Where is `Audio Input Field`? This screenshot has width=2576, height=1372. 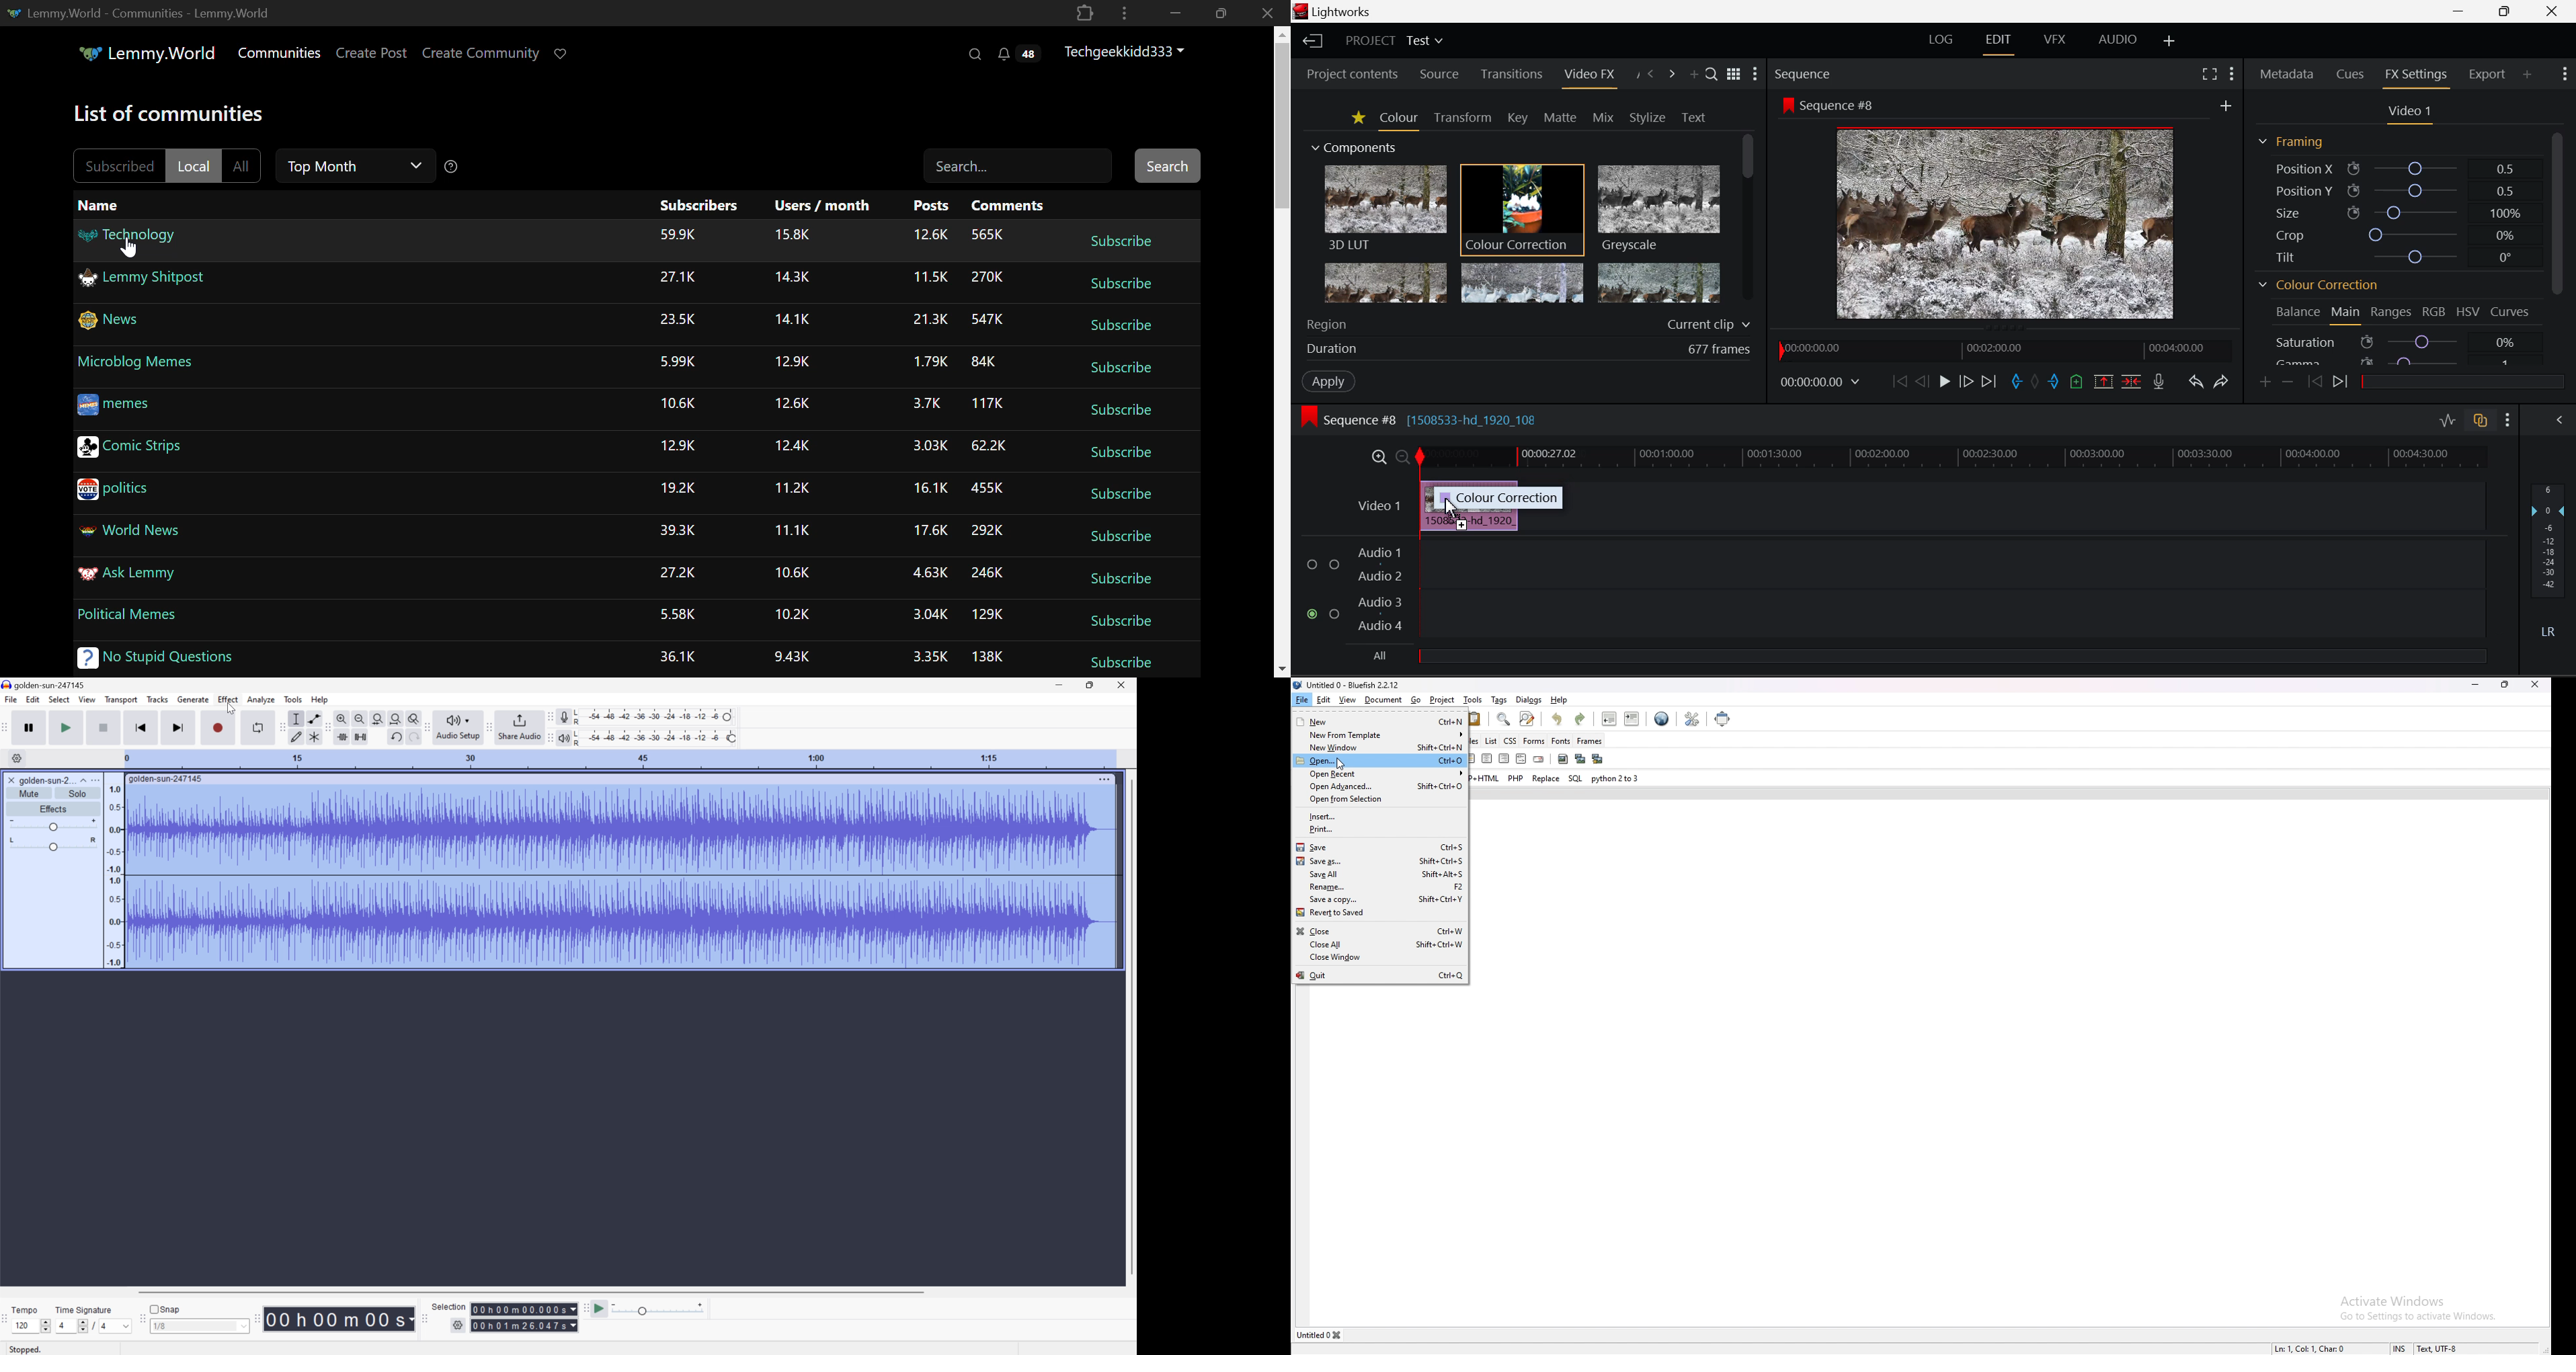 Audio Input Field is located at coordinates (1950, 615).